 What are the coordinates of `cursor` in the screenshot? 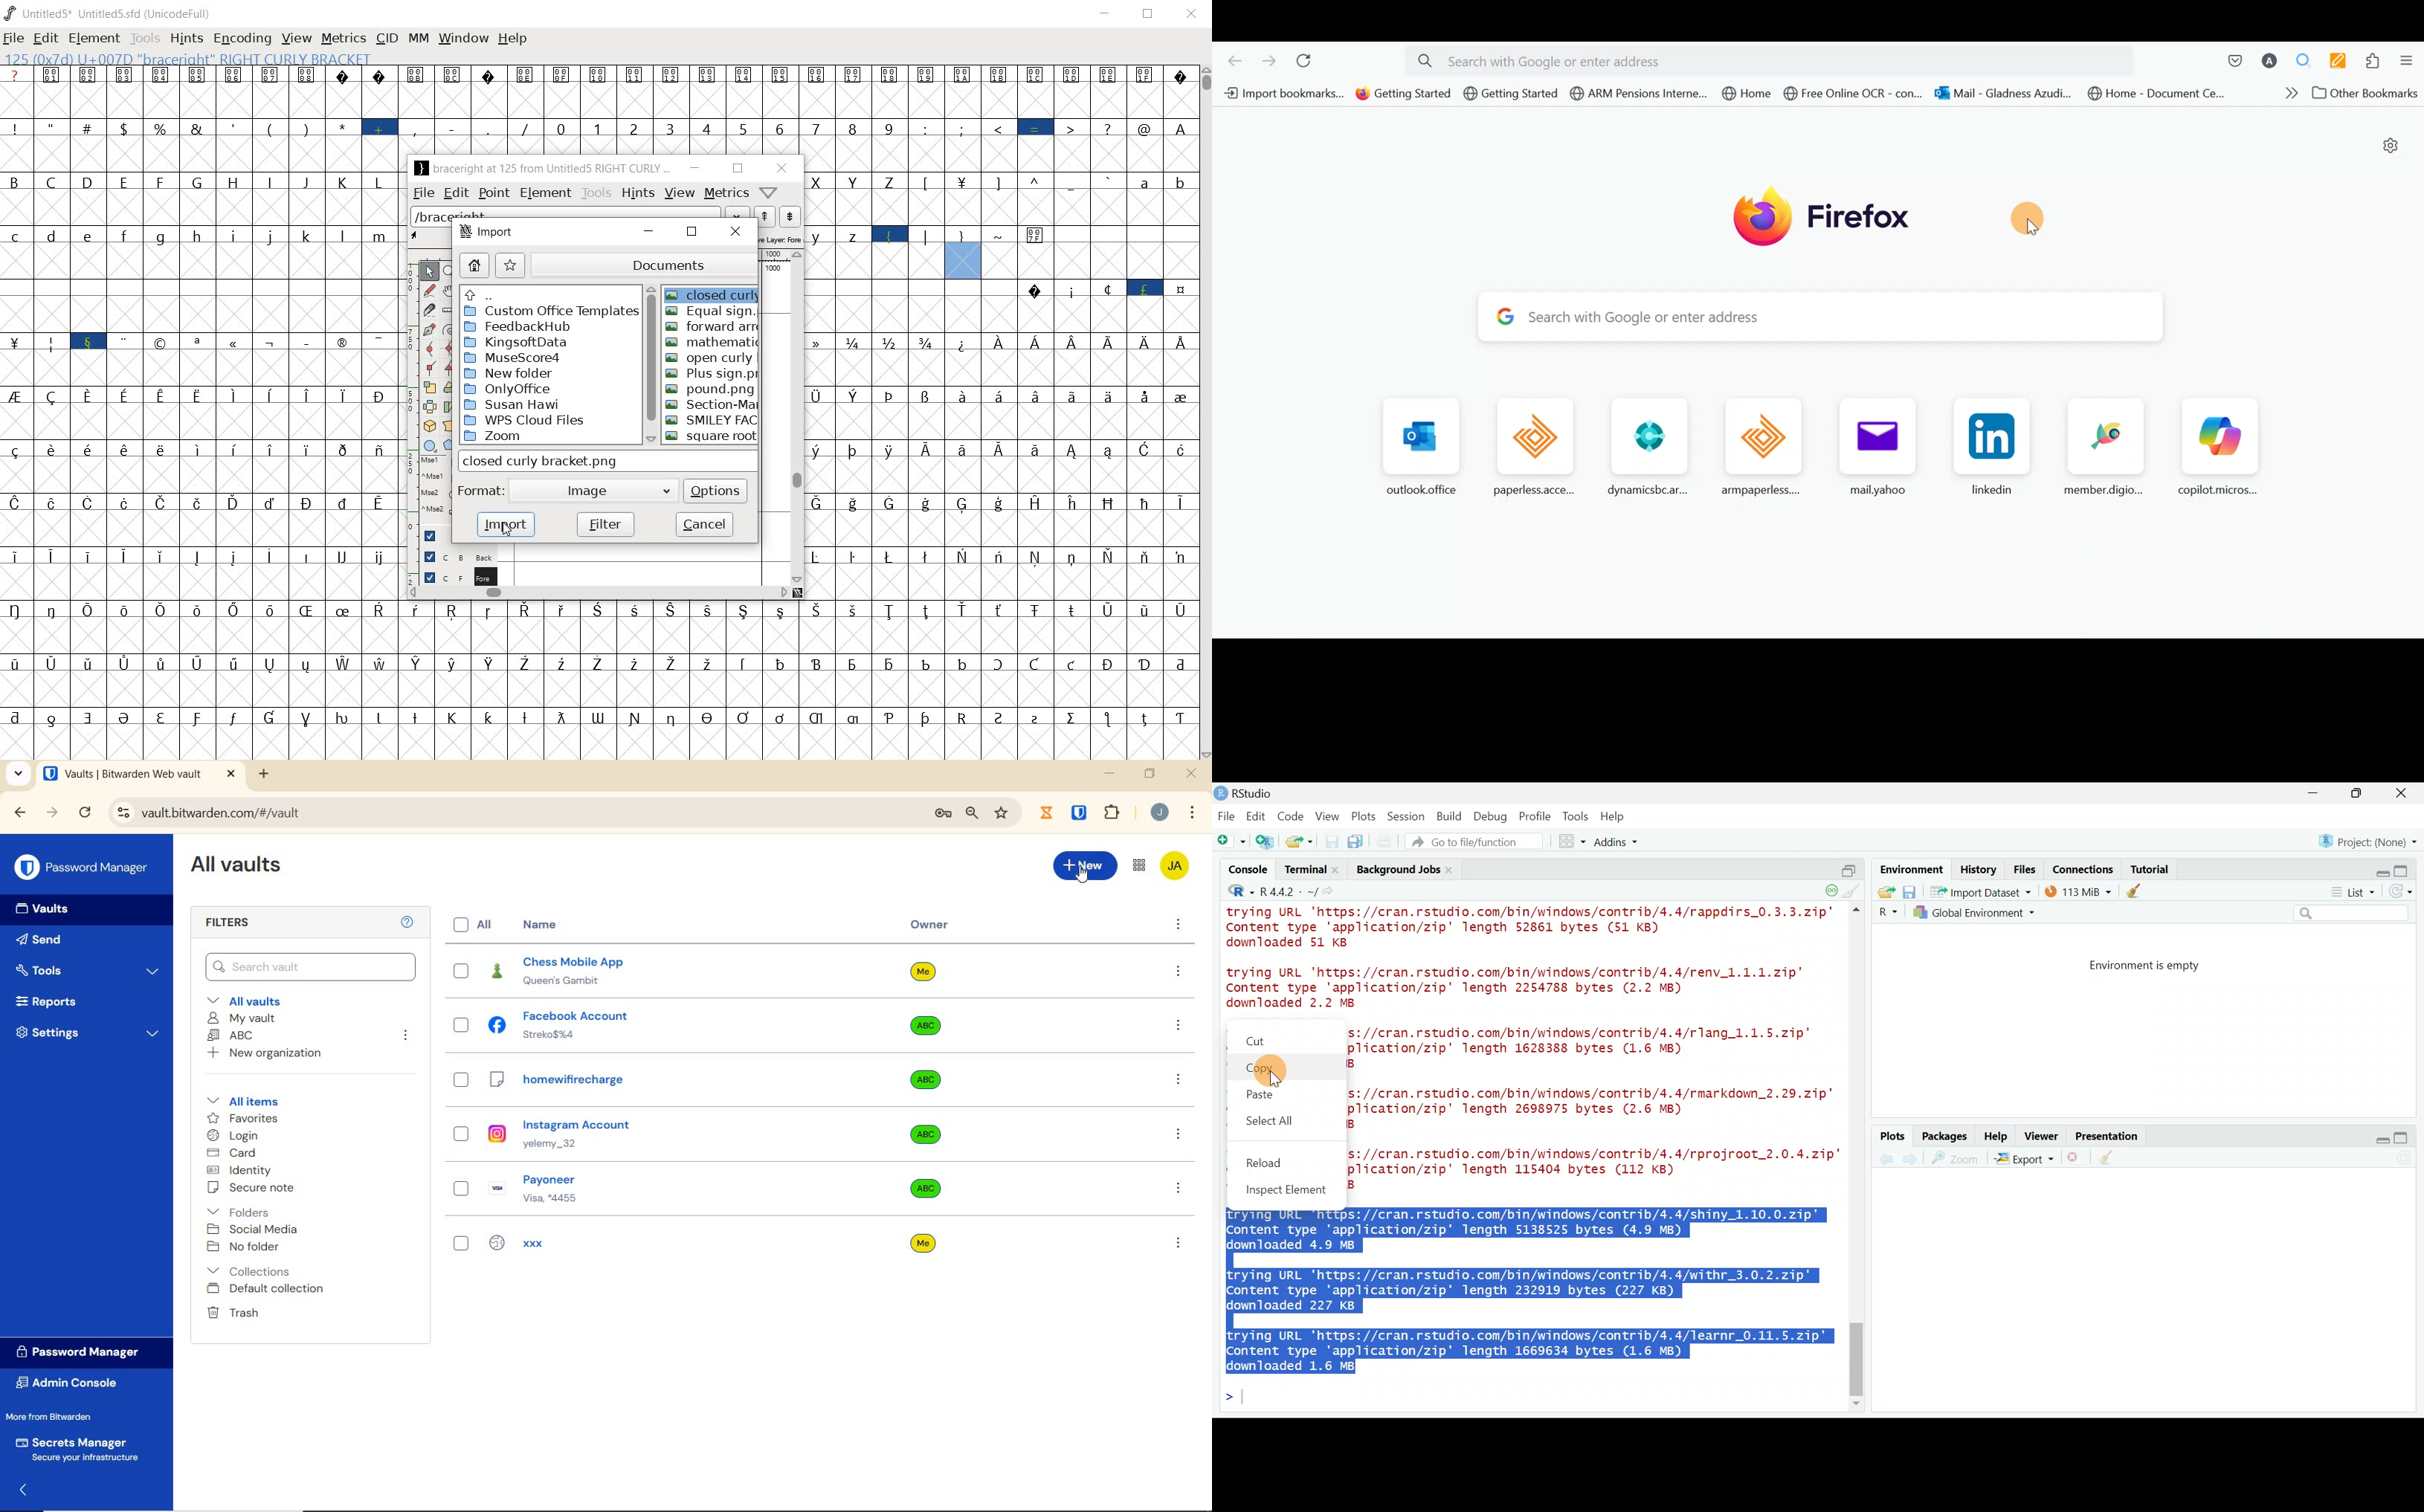 It's located at (1082, 877).